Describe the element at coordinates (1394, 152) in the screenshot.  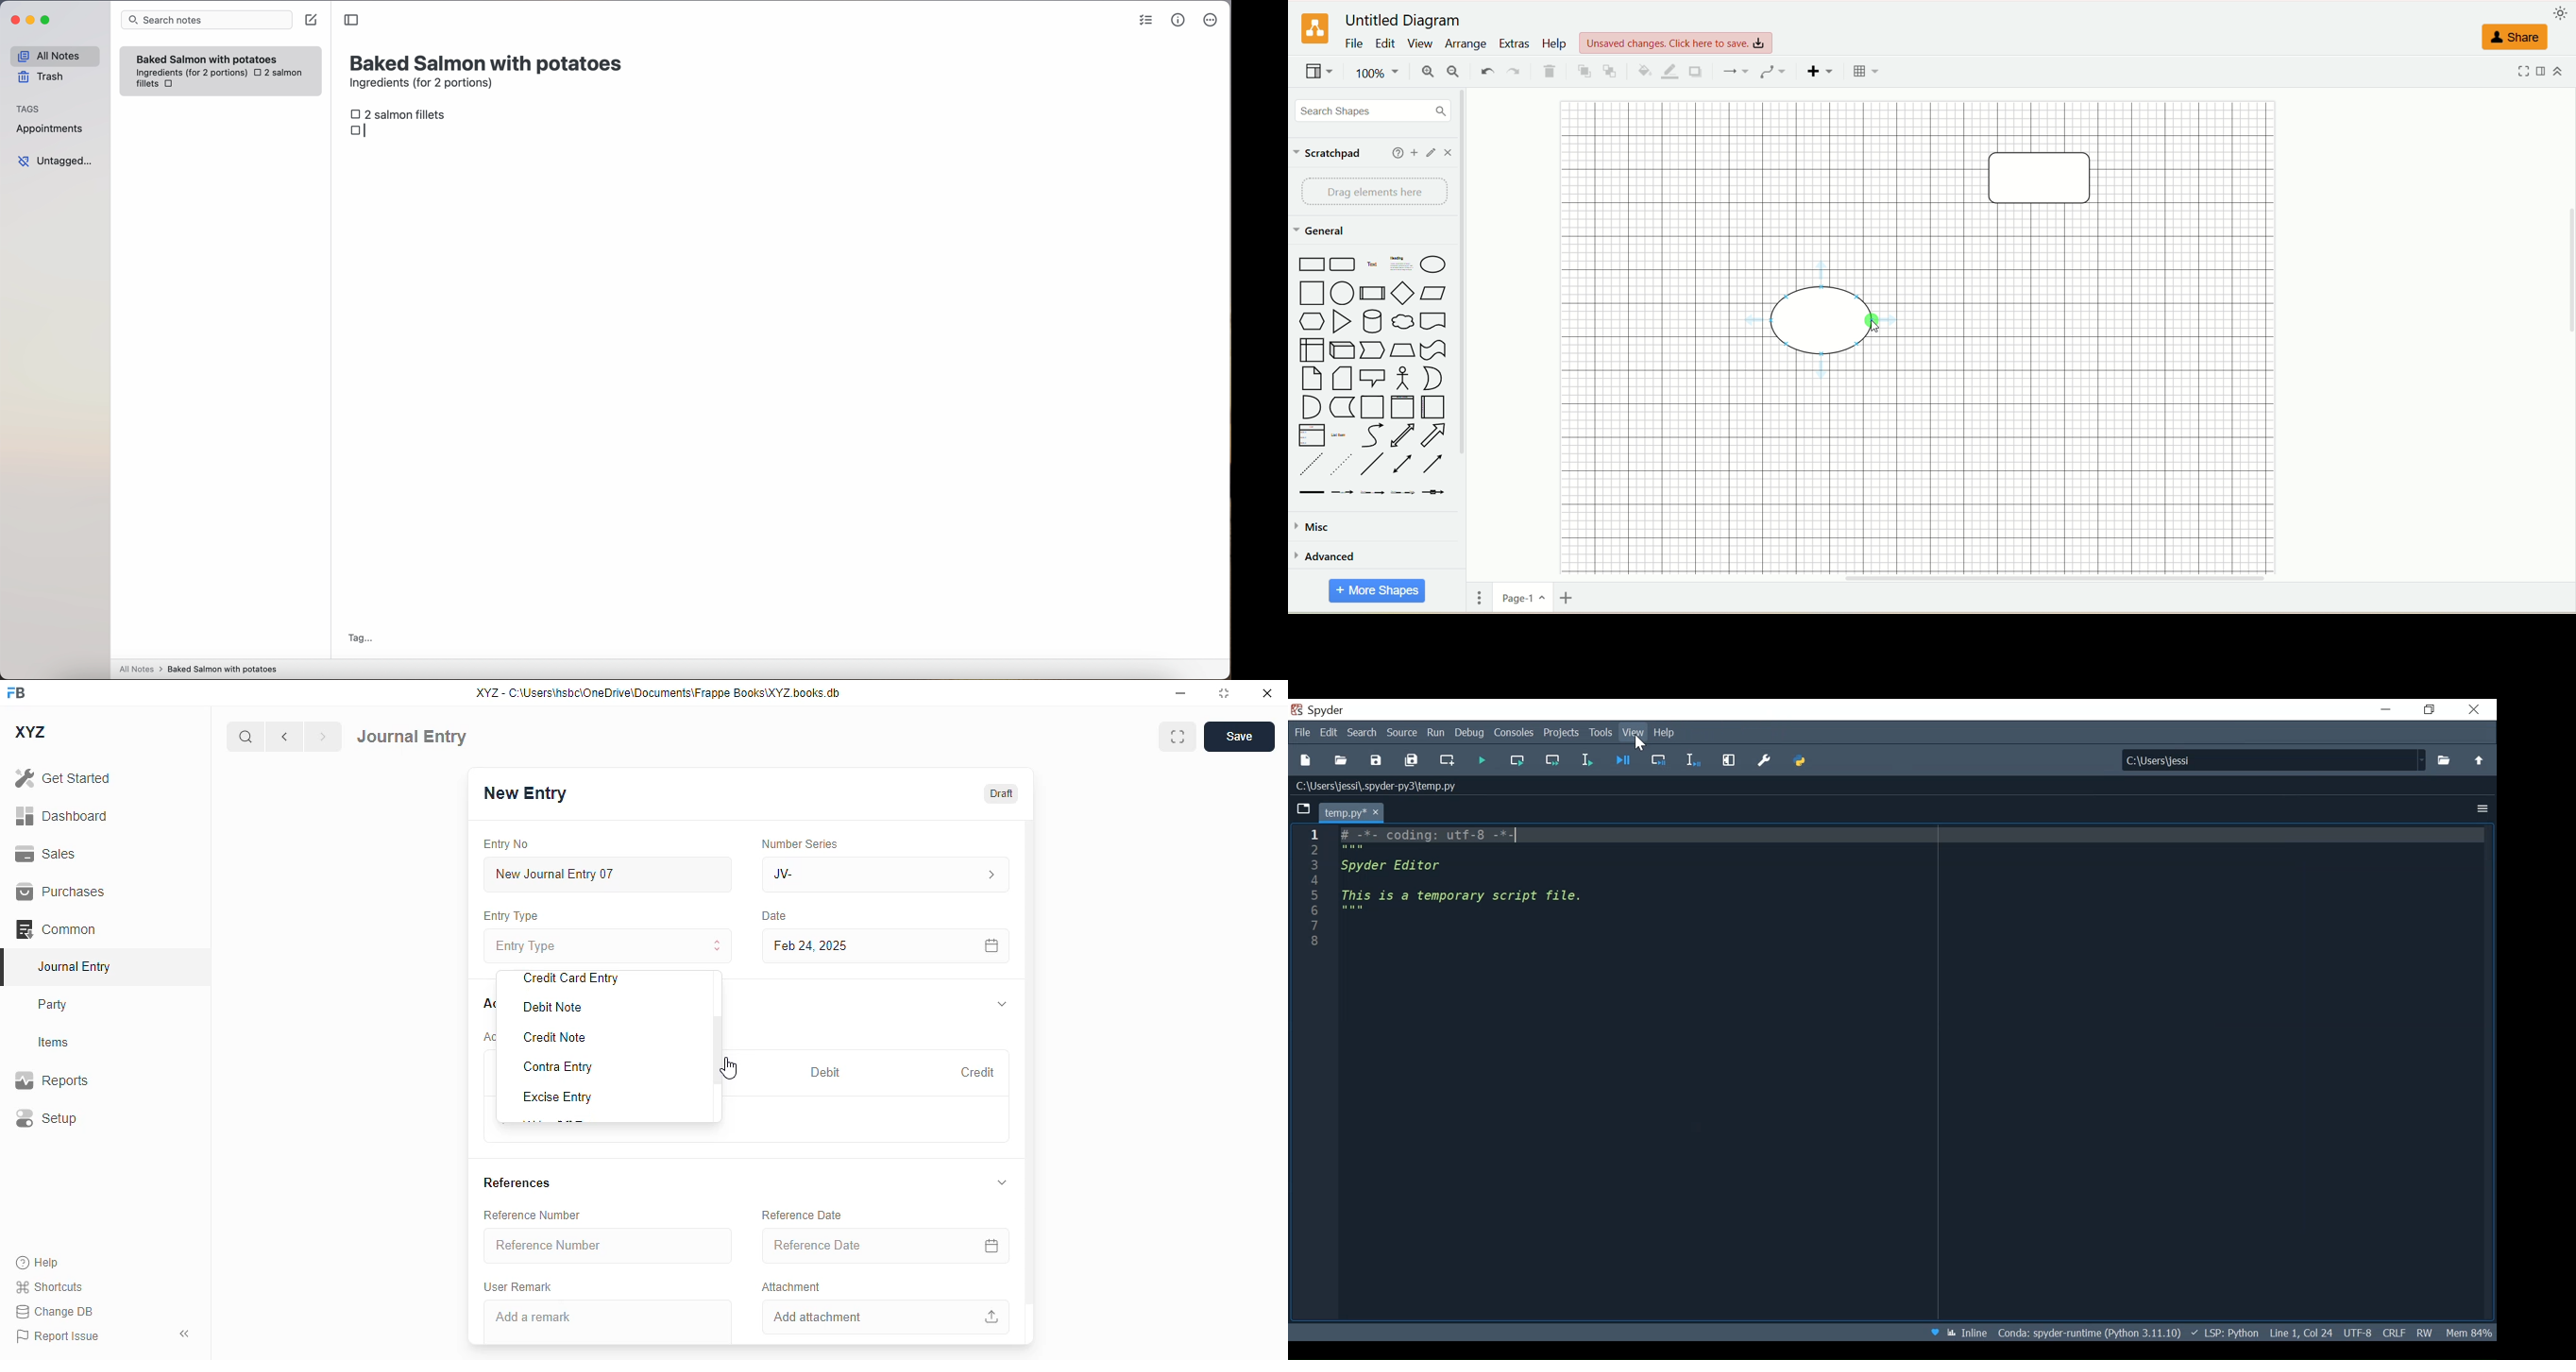
I see `help` at that location.